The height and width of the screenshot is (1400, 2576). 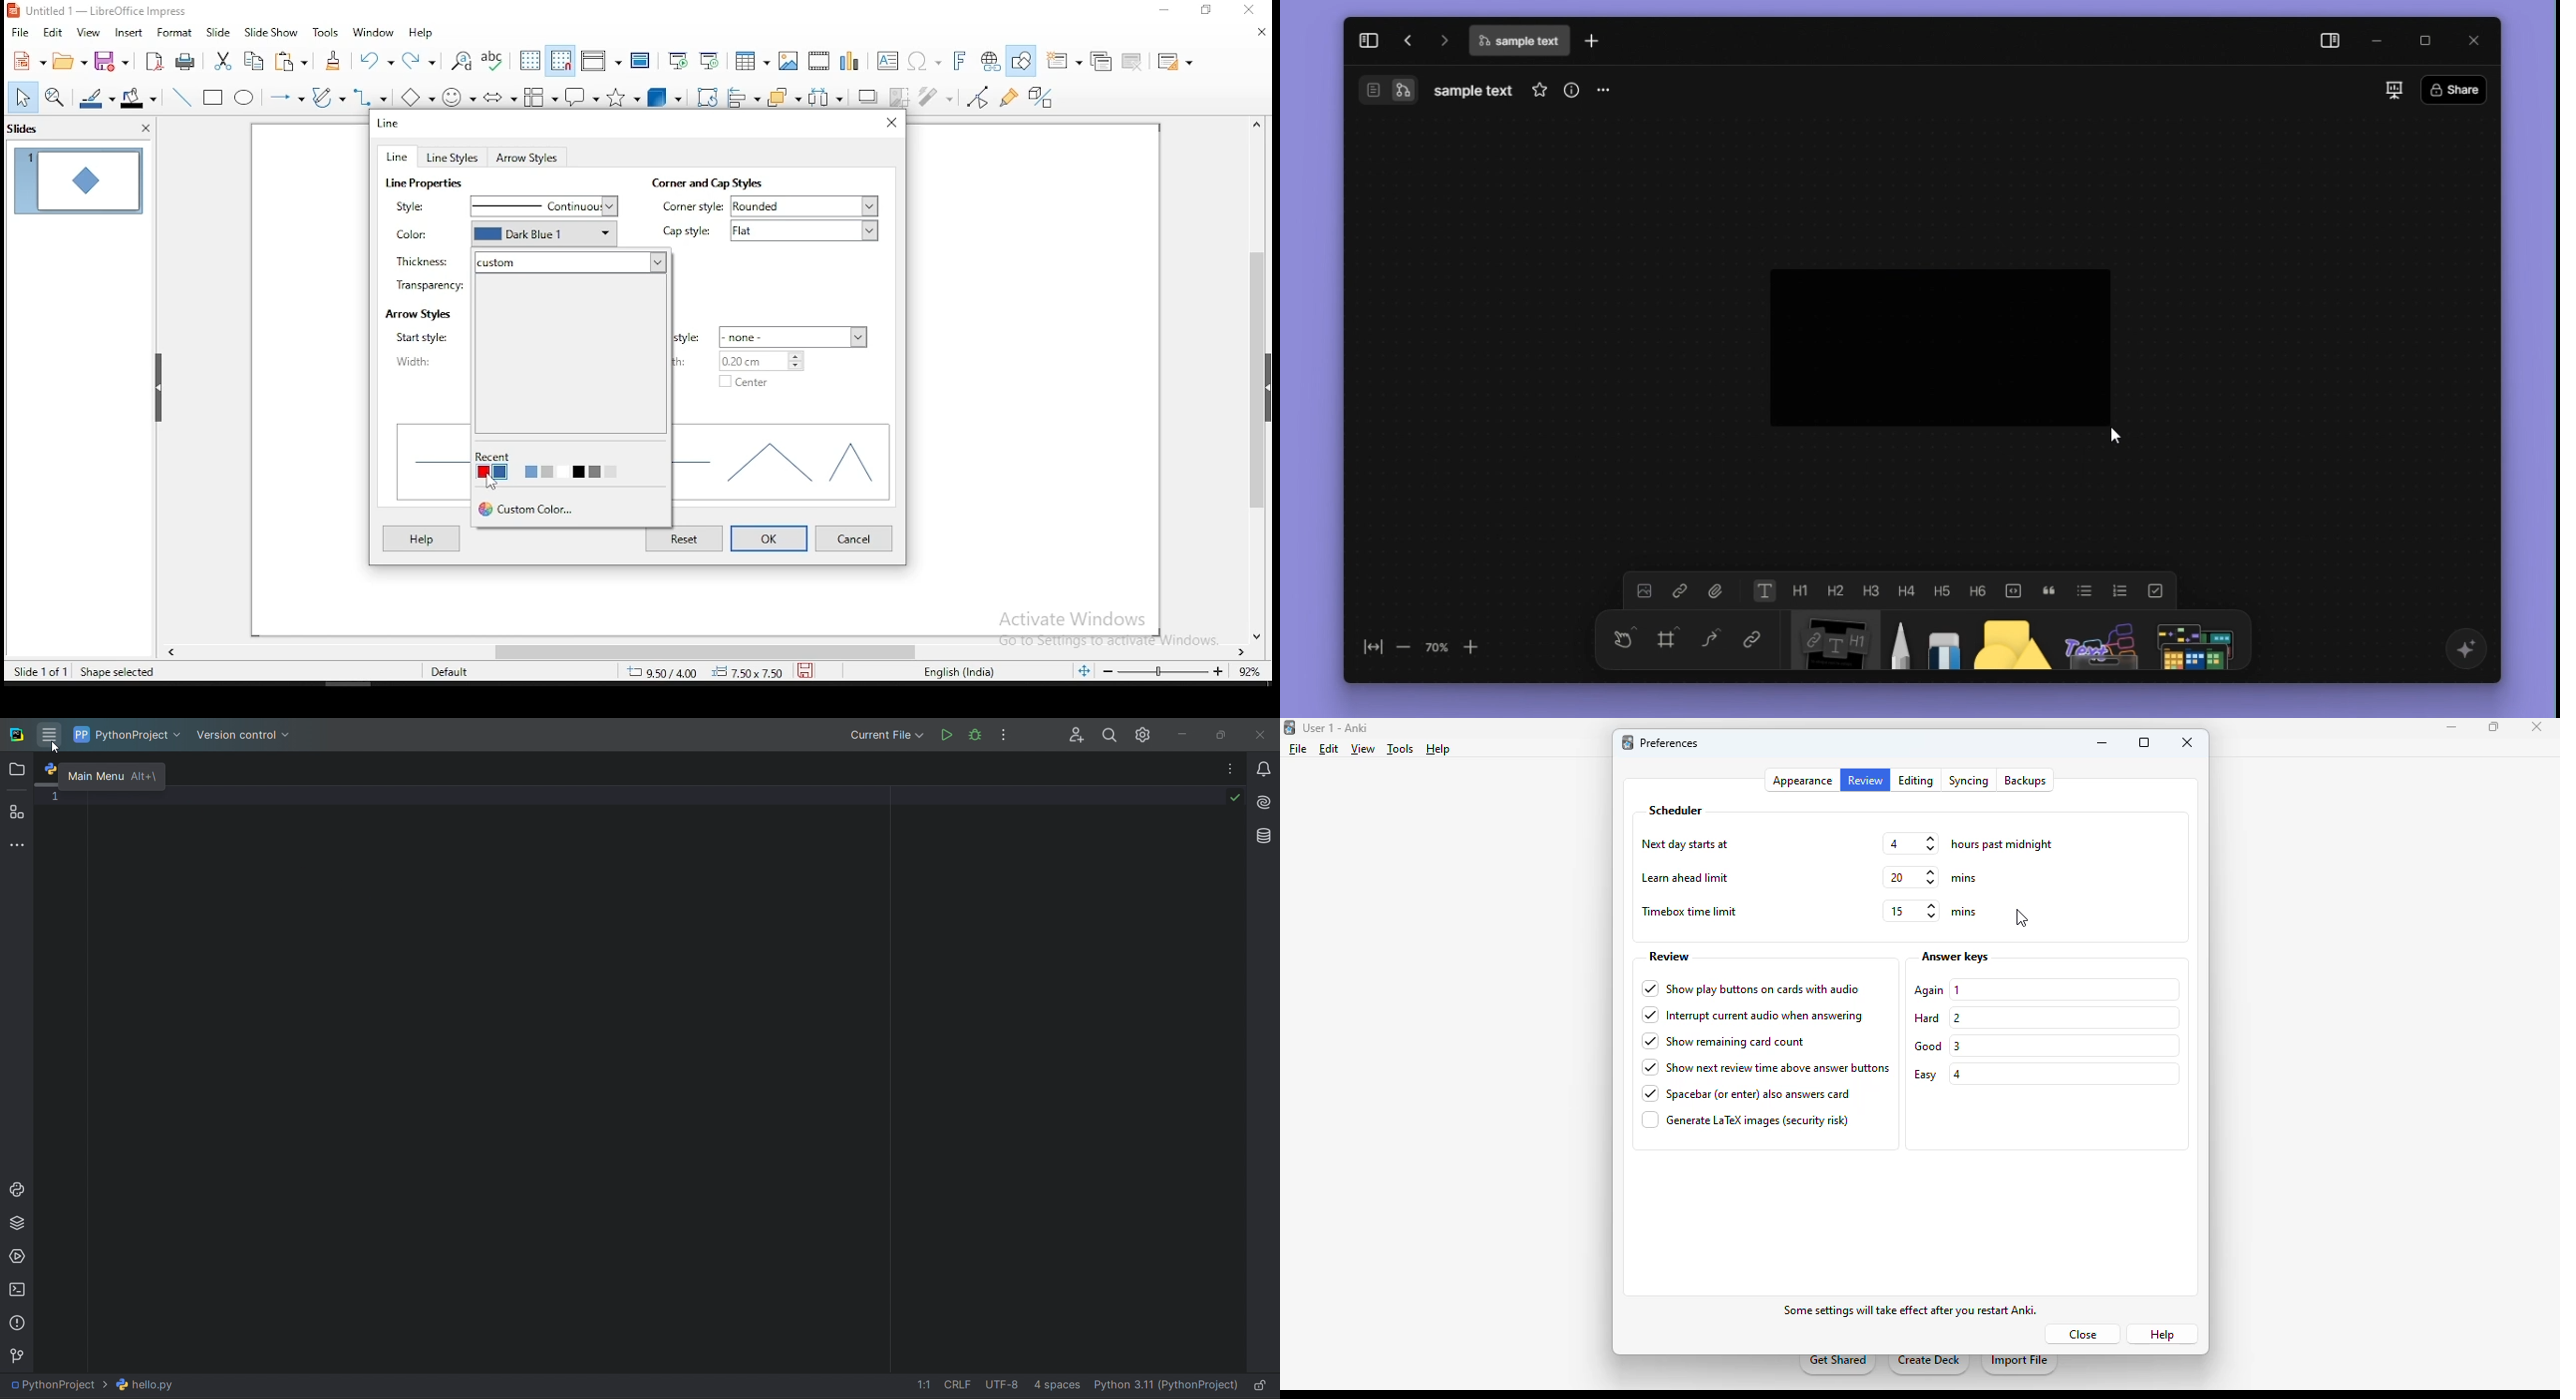 I want to click on appearance, so click(x=1805, y=781).